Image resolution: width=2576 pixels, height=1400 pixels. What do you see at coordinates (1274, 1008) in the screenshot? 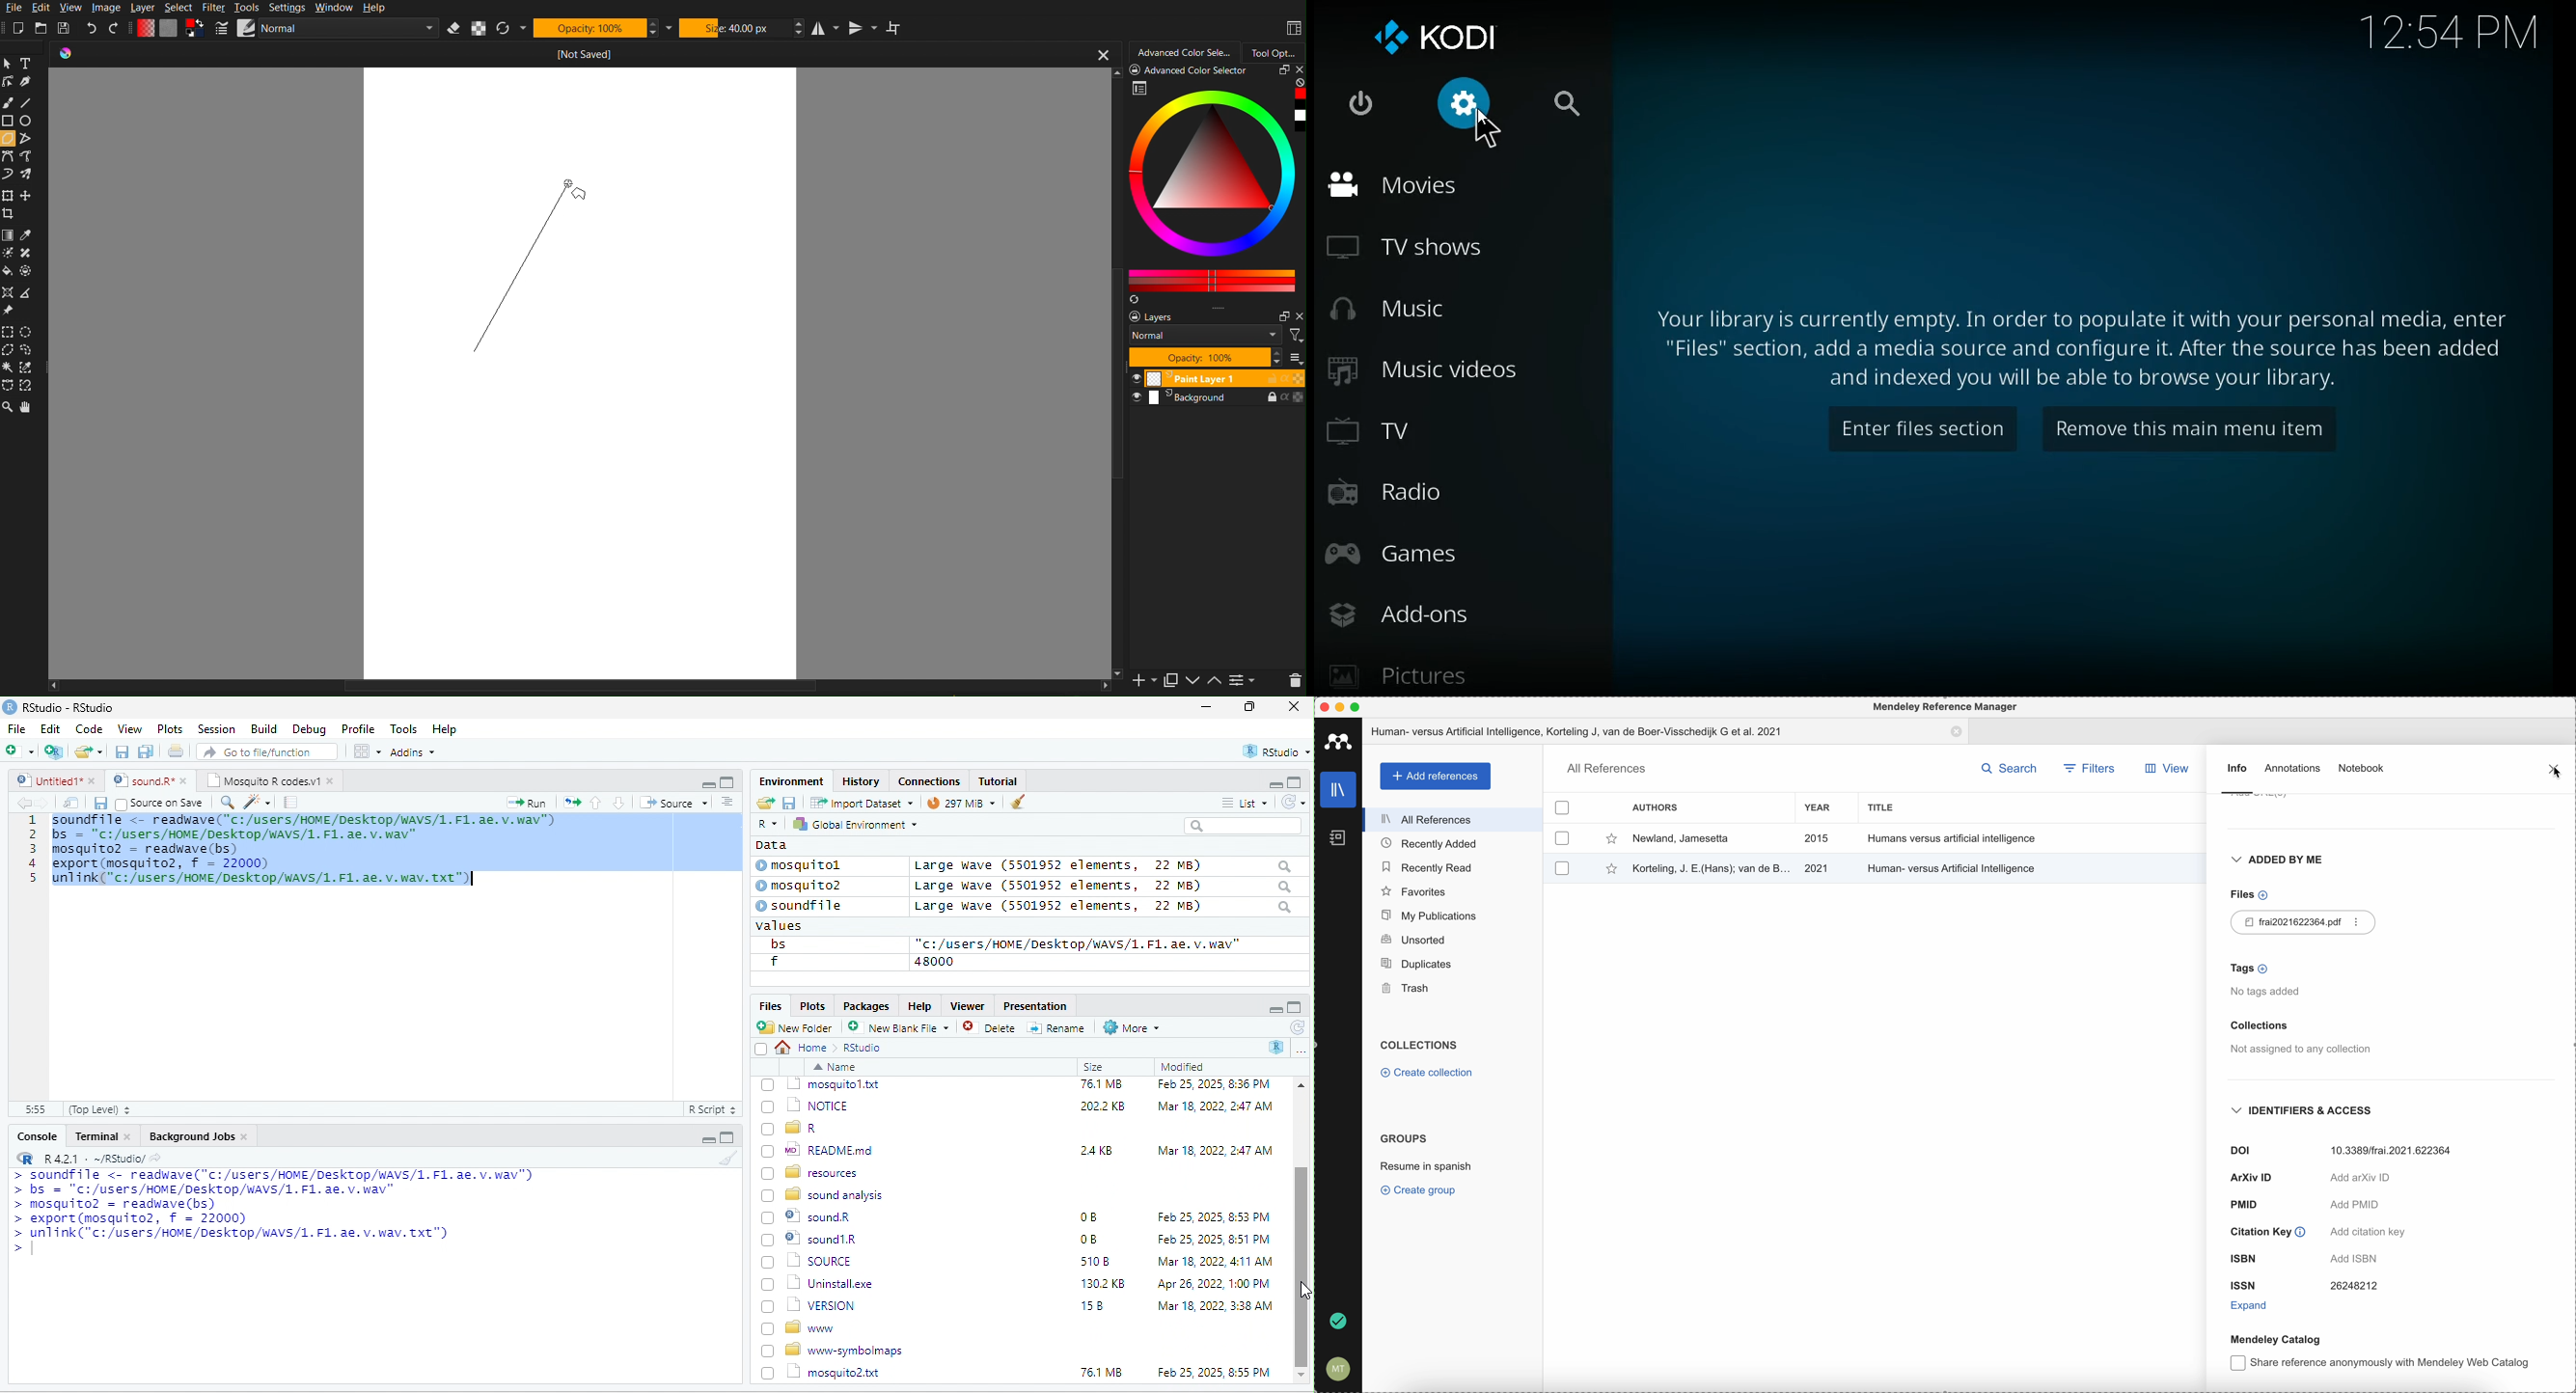
I see `minimize` at bounding box center [1274, 1008].